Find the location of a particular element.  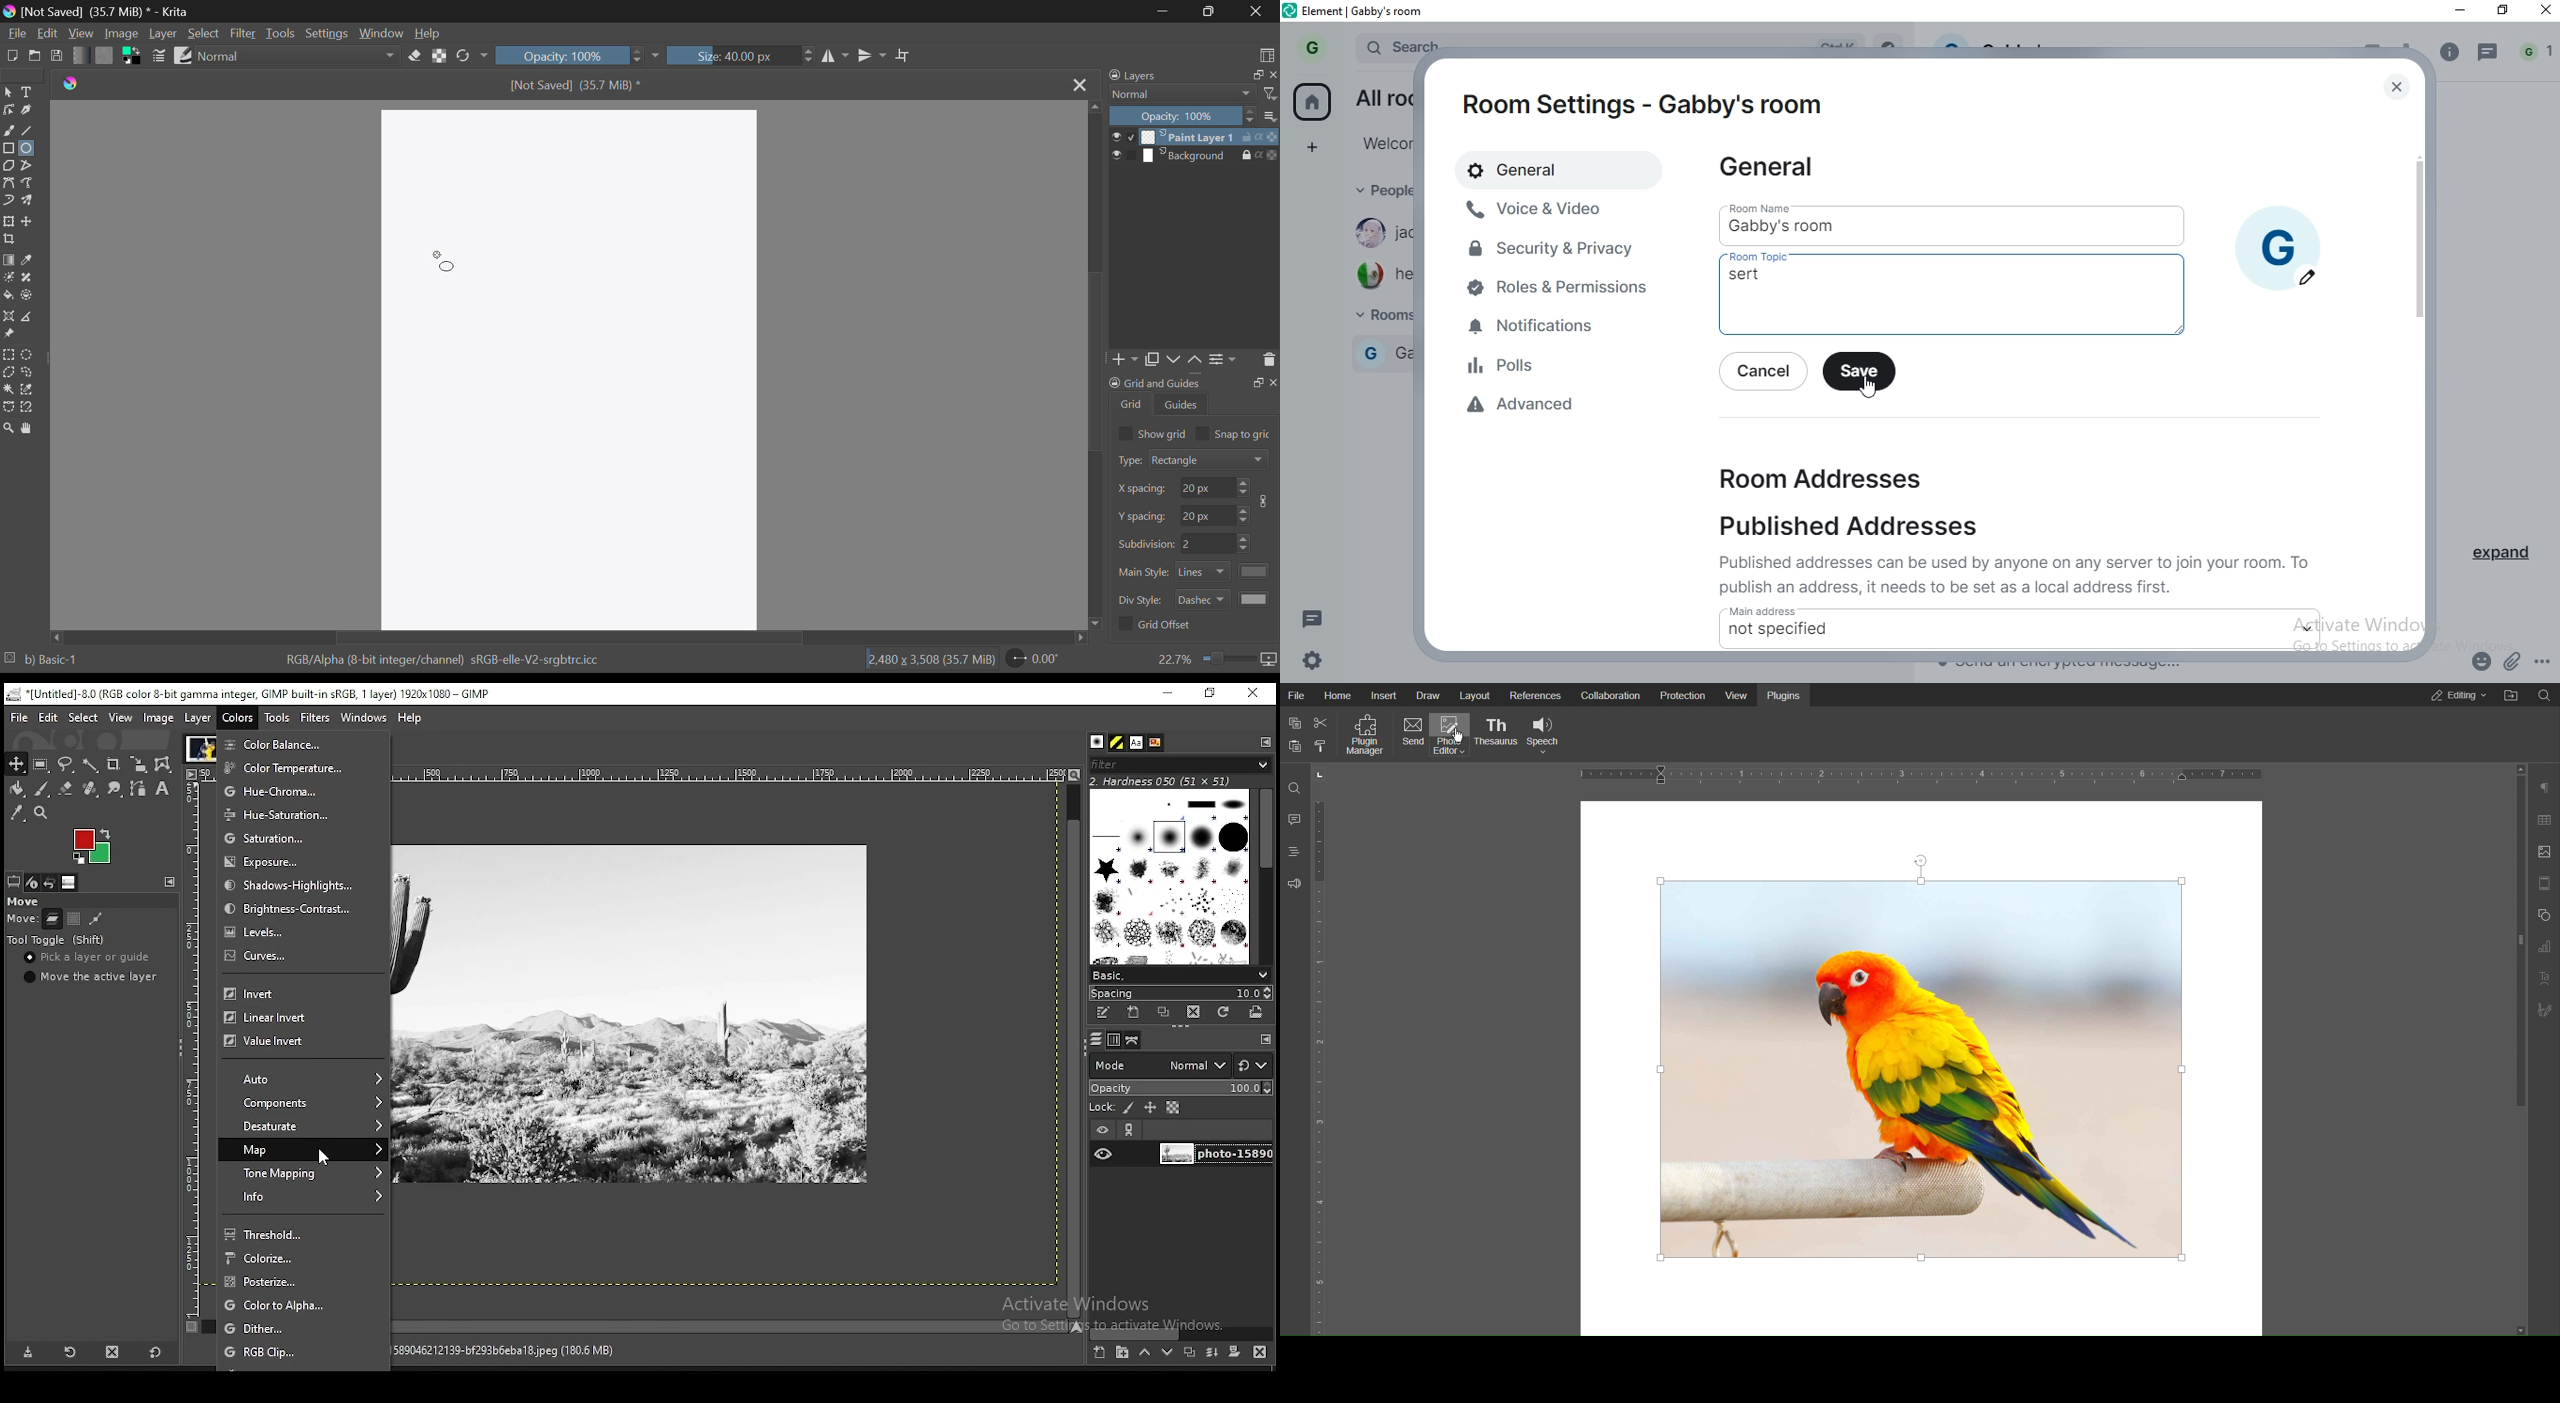

Editing is located at coordinates (2456, 695).